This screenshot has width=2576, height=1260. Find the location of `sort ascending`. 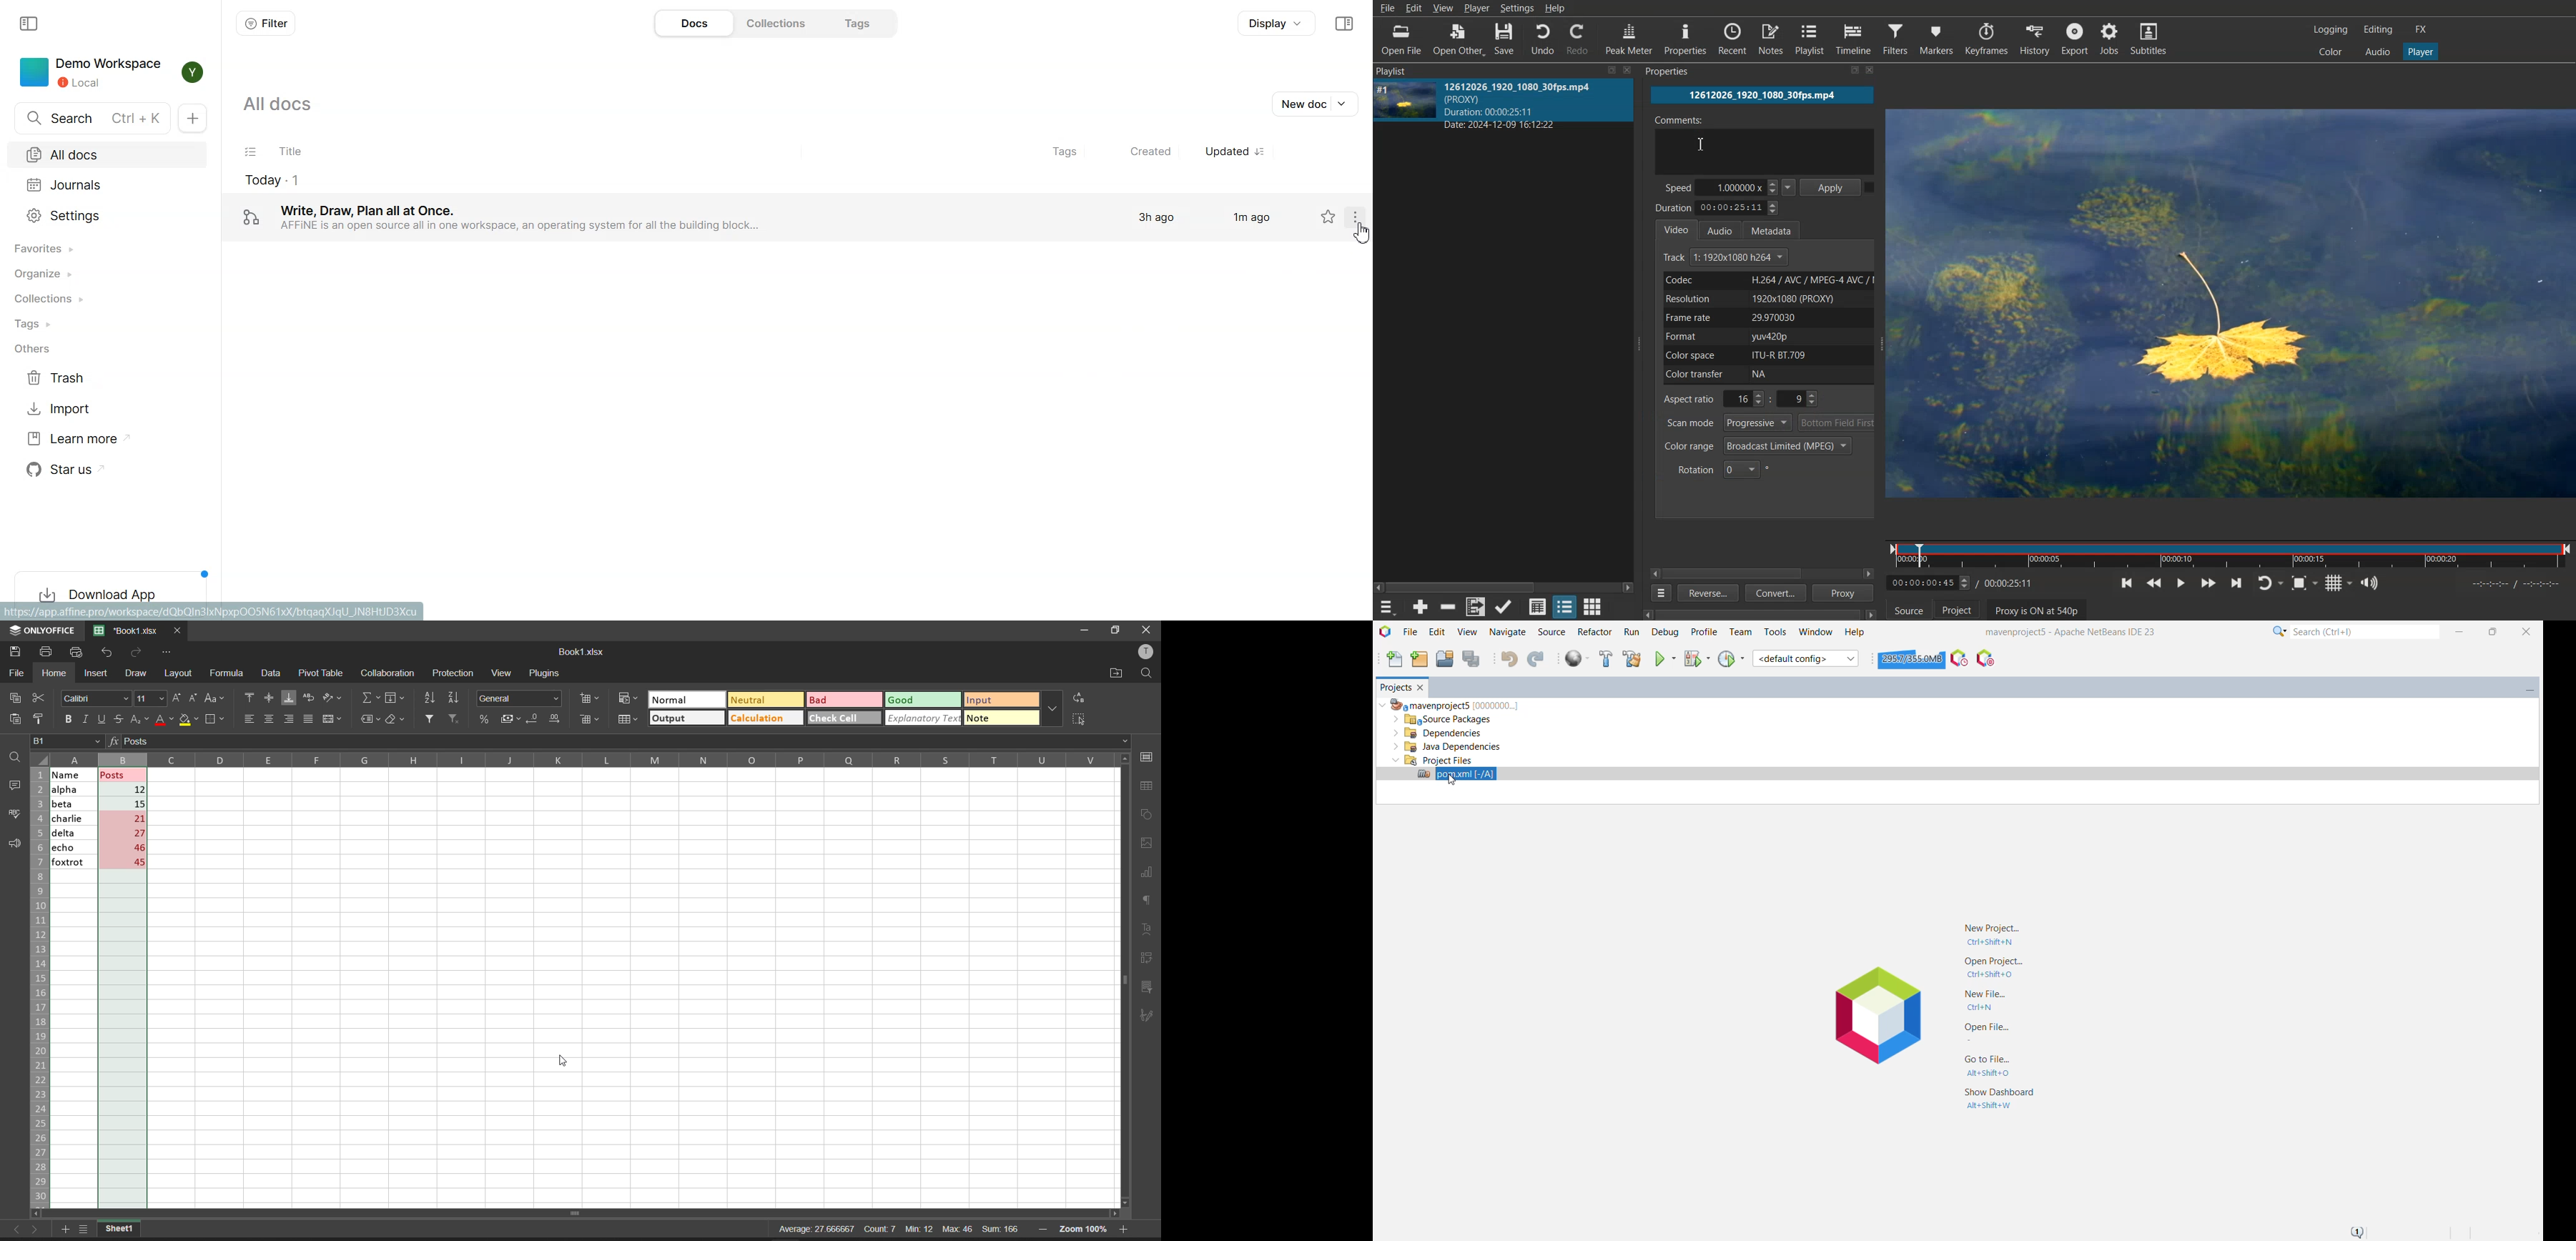

sort ascending is located at coordinates (429, 698).